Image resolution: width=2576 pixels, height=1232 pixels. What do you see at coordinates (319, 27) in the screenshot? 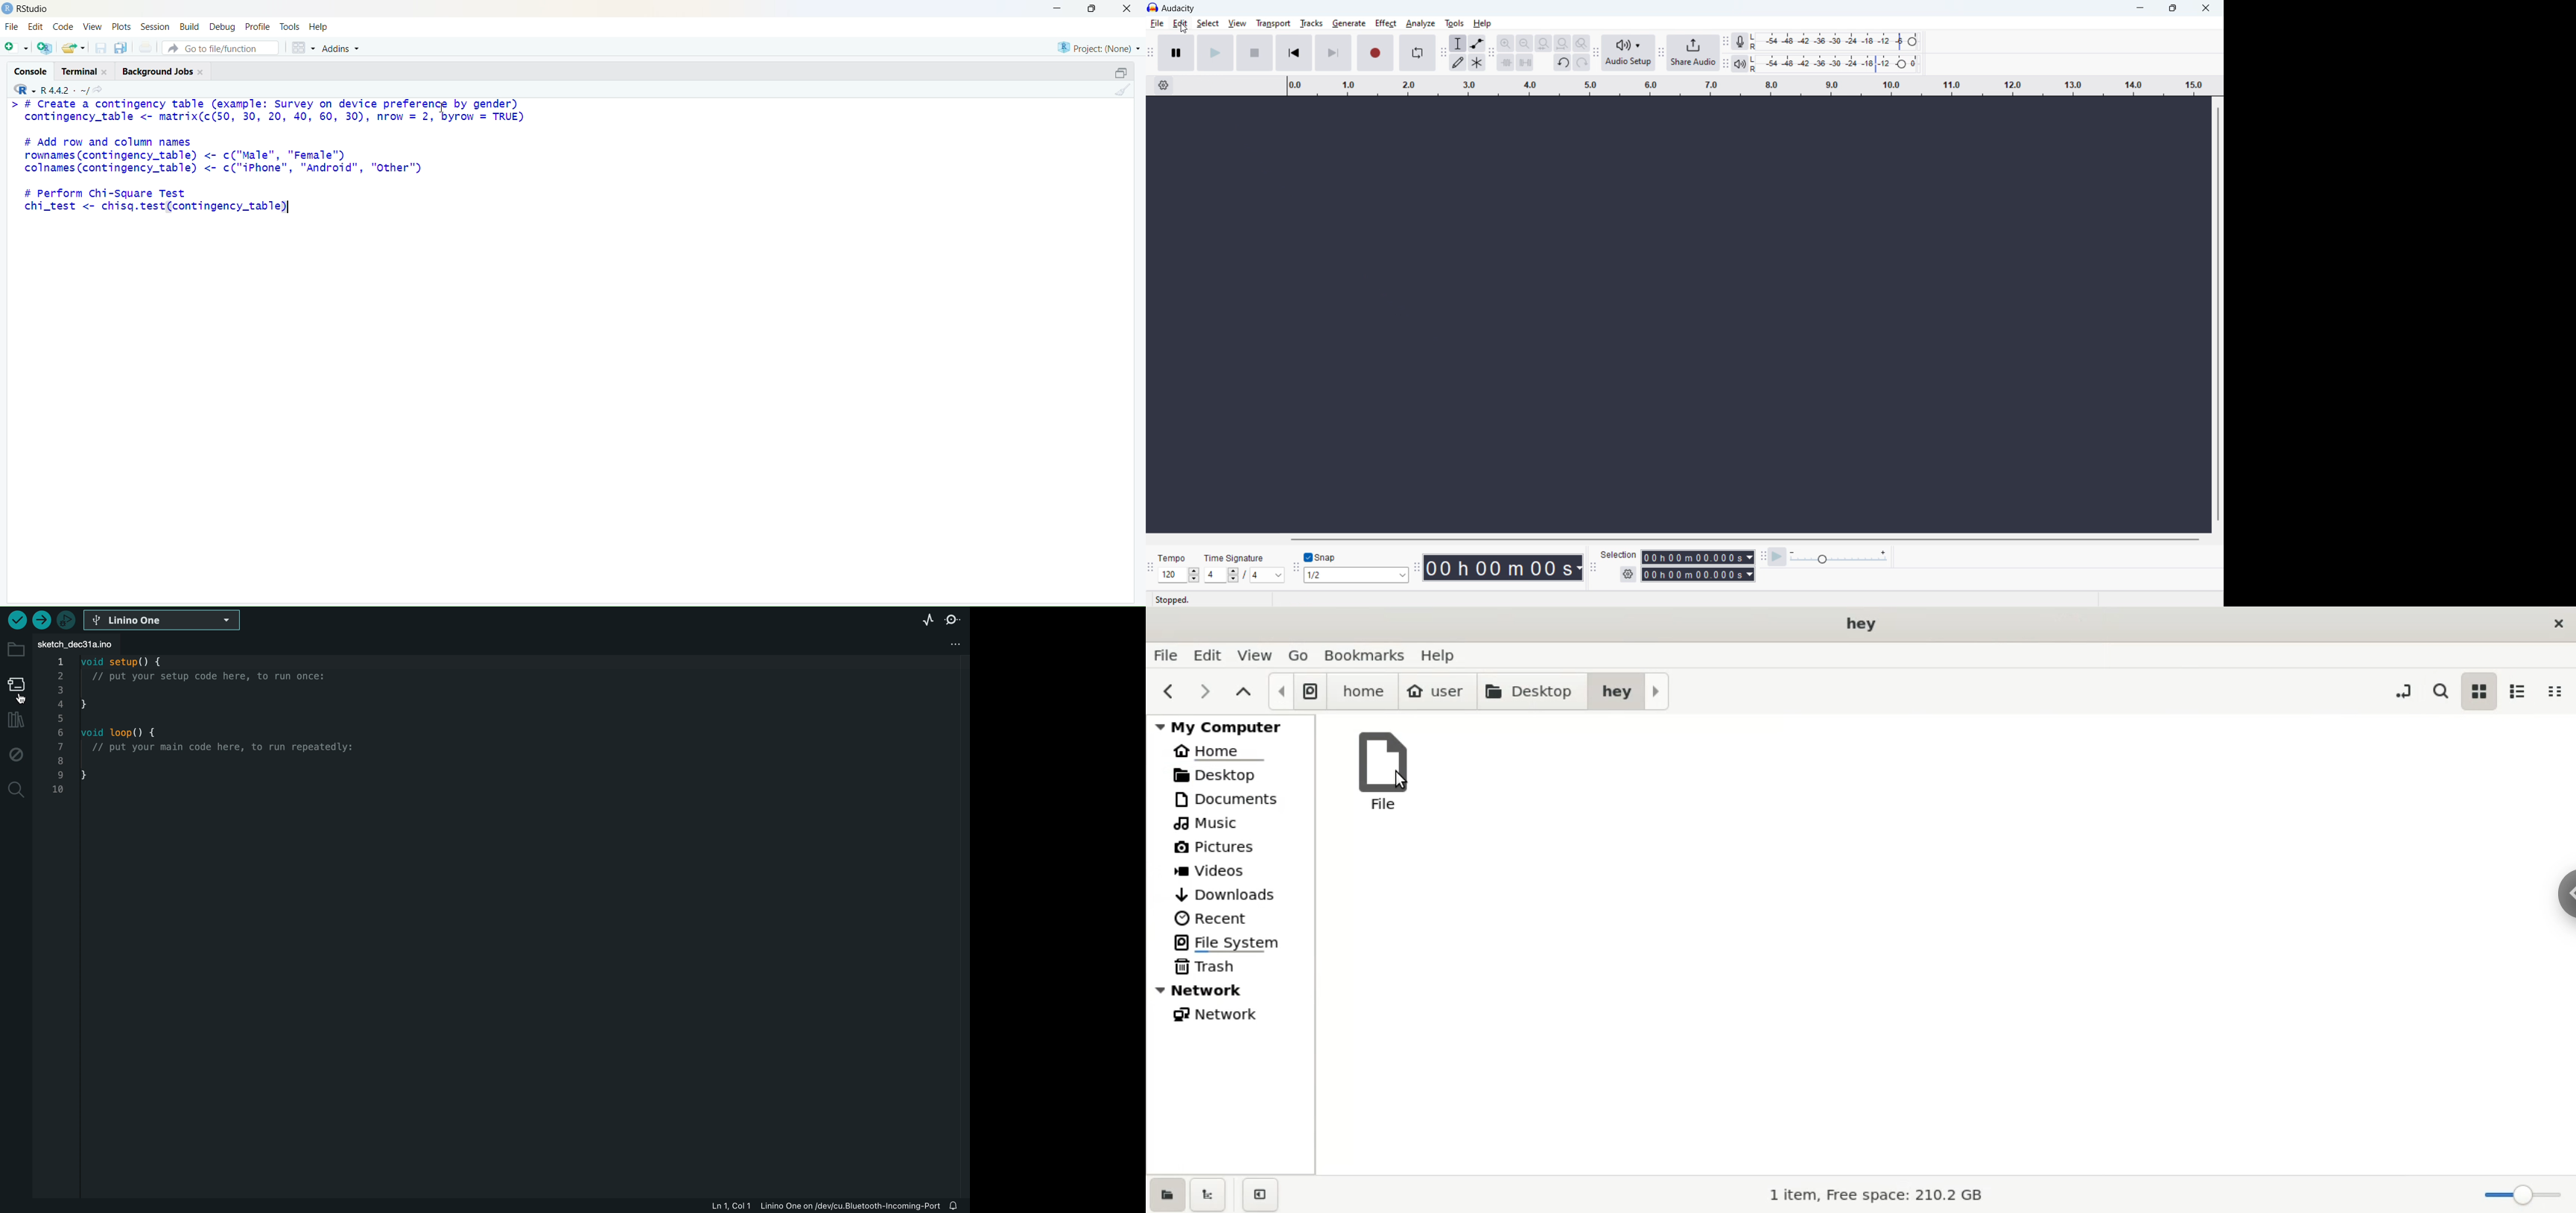
I see `Help` at bounding box center [319, 27].